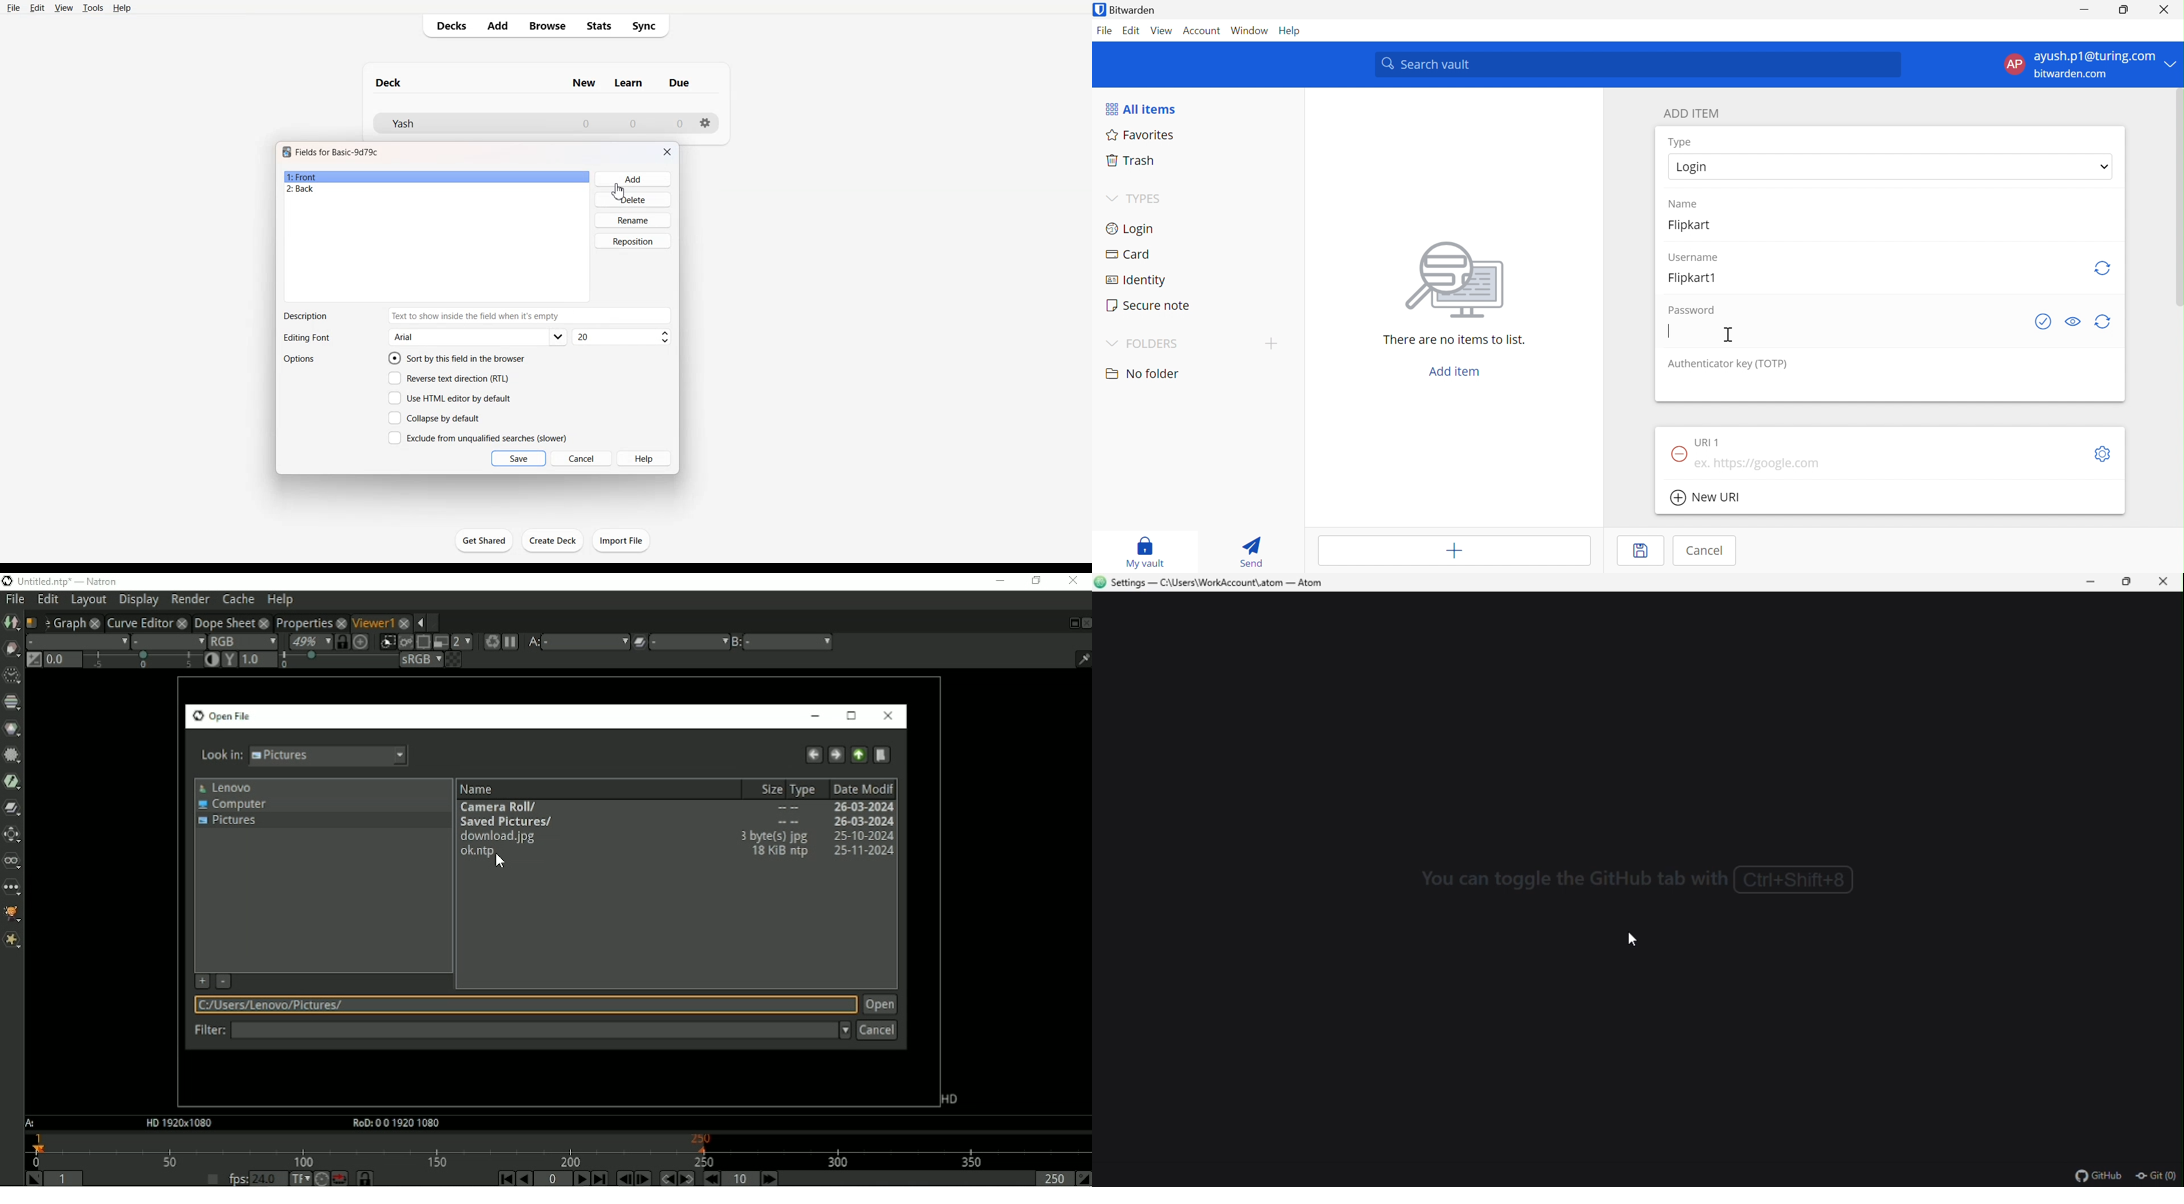 The height and width of the screenshot is (1204, 2184). What do you see at coordinates (648, 26) in the screenshot?
I see `Sync` at bounding box center [648, 26].